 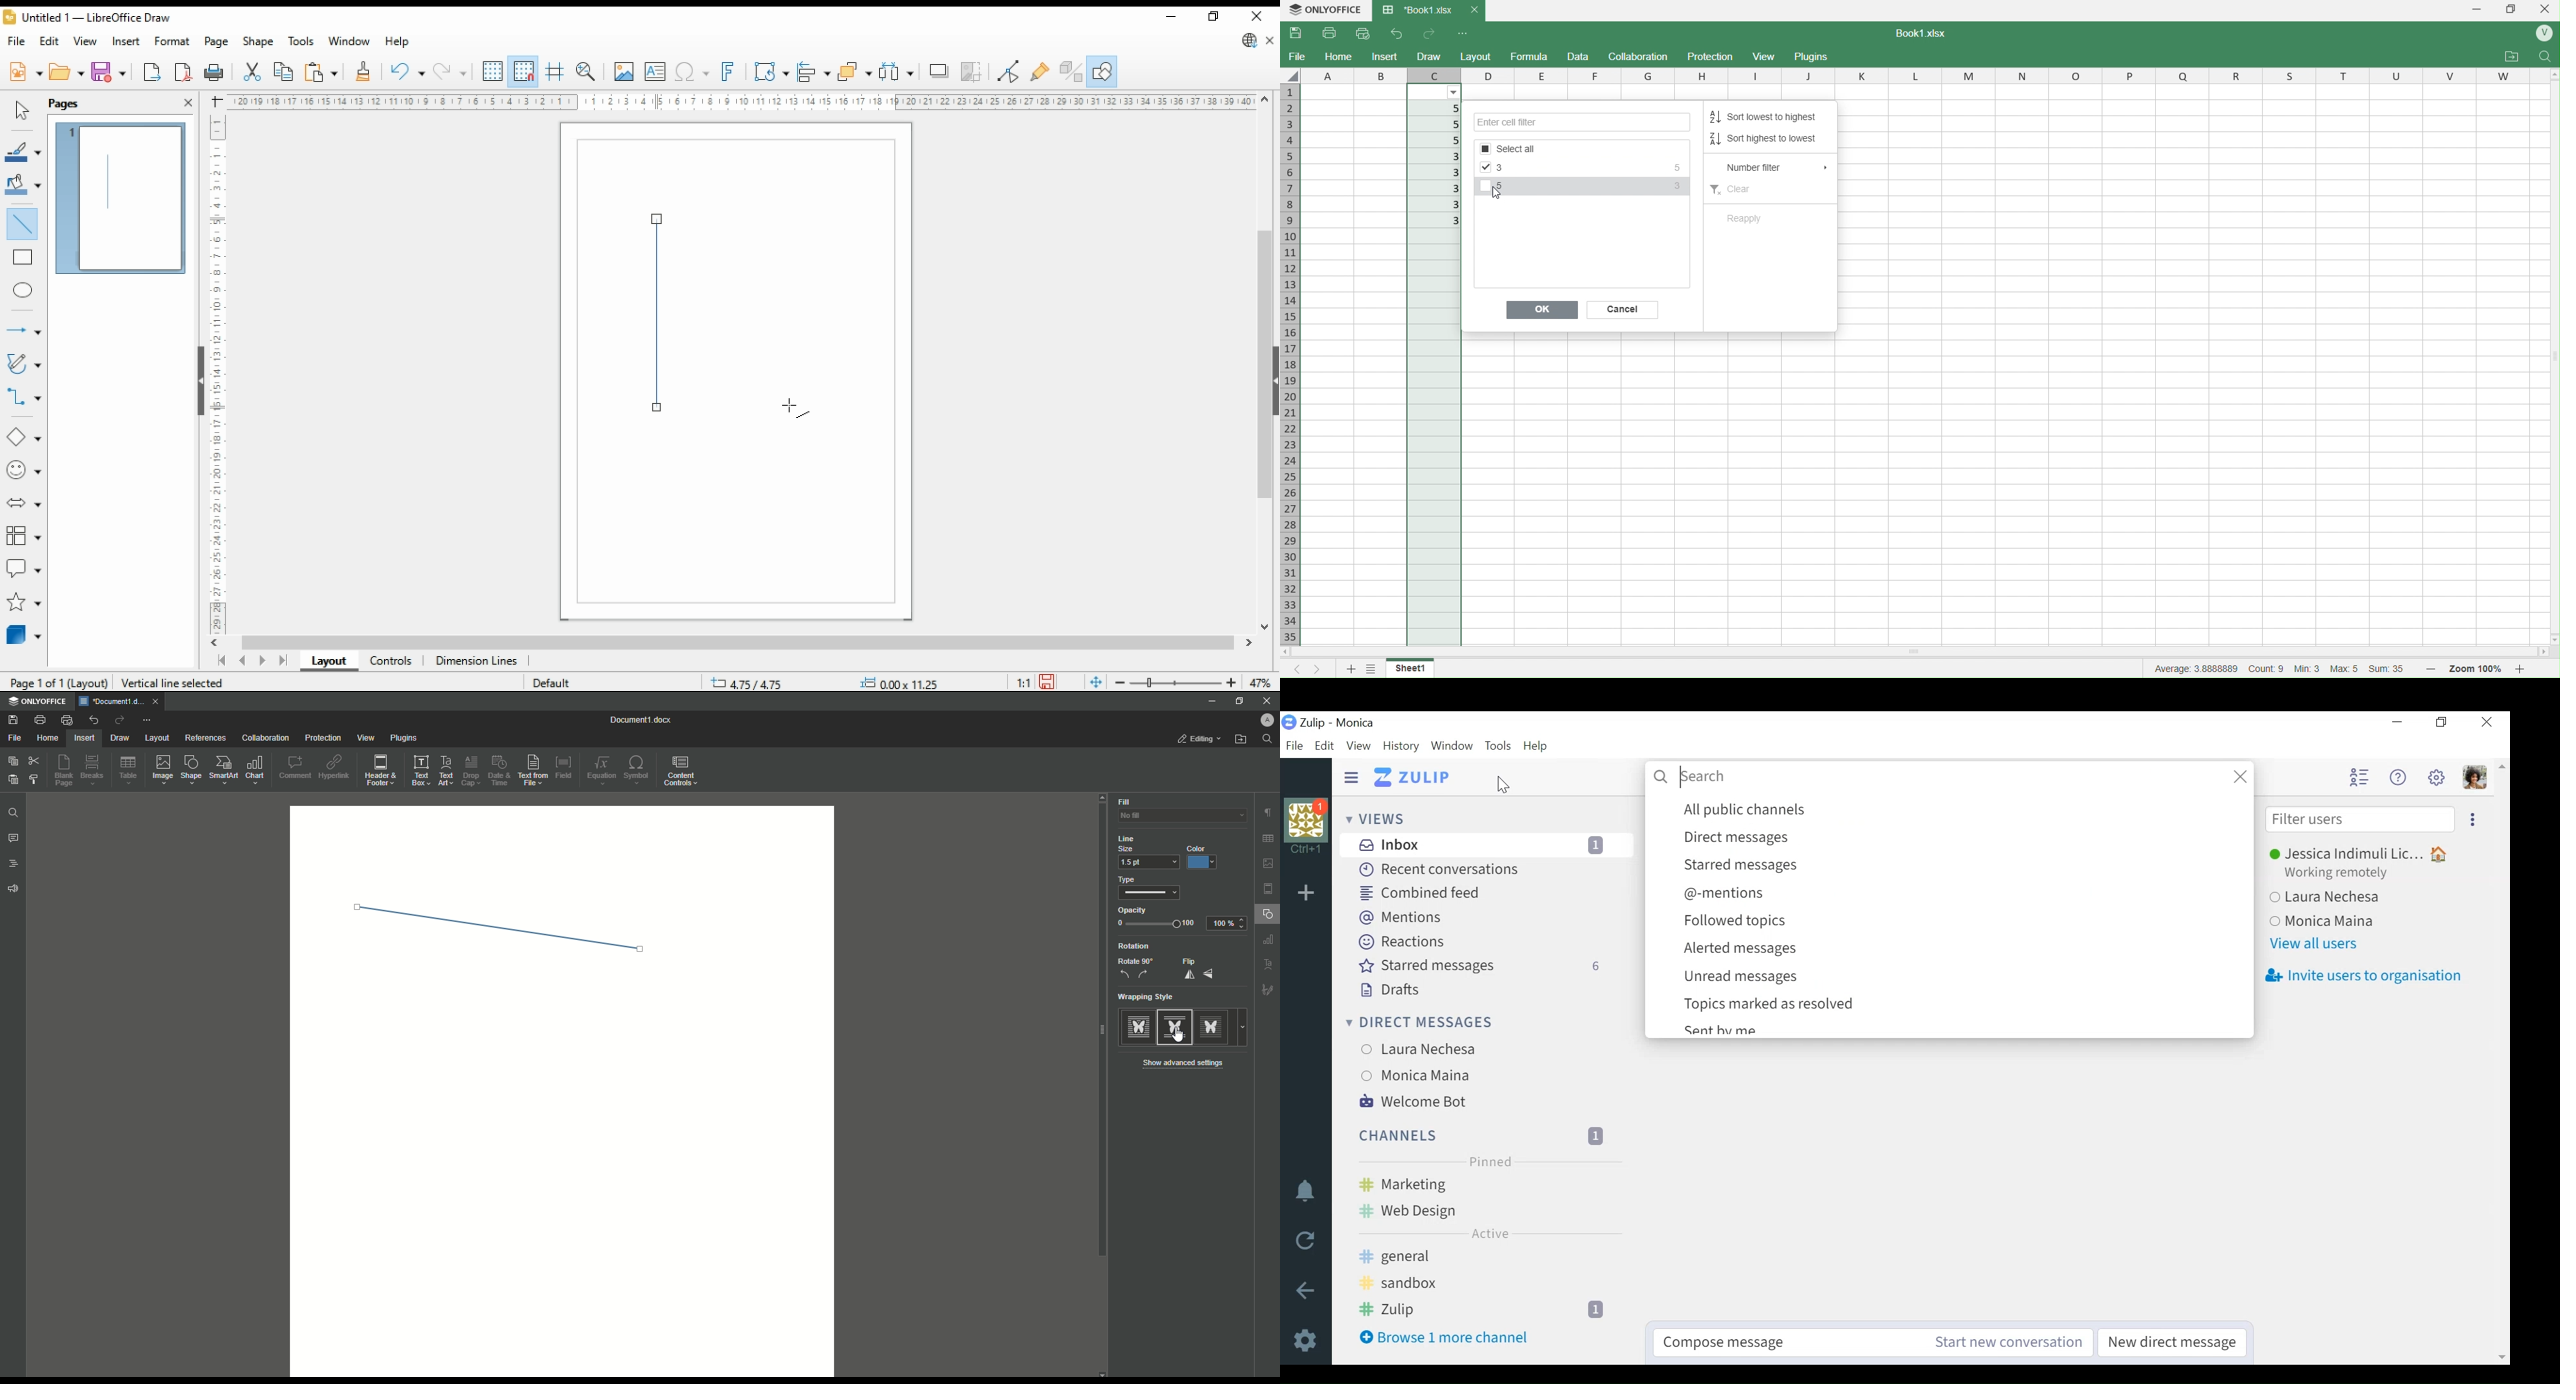 I want to click on Open From File, so click(x=1241, y=741).